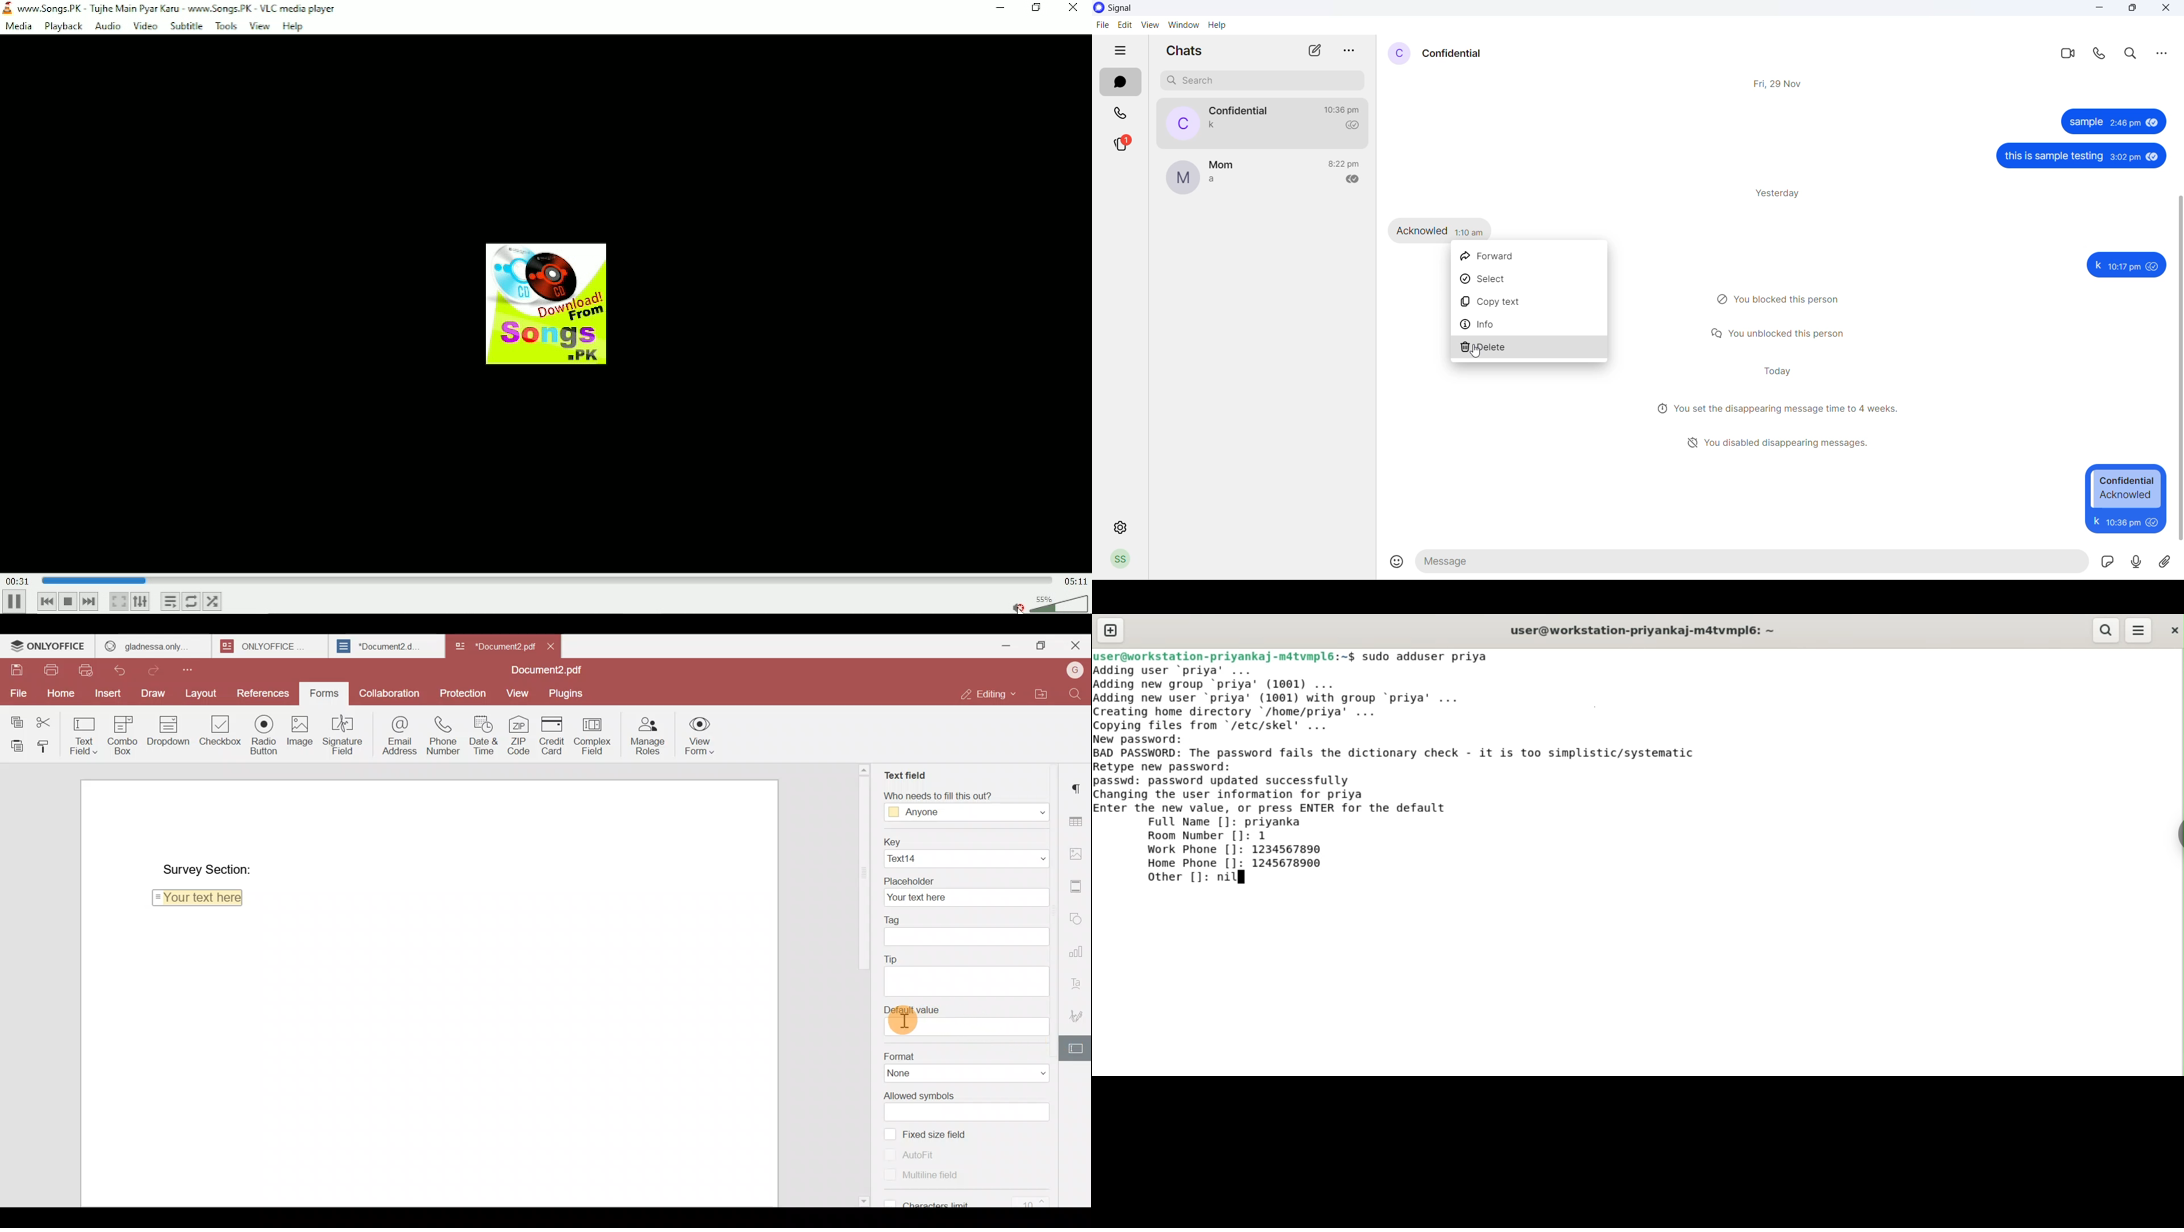 Image resolution: width=2184 pixels, height=1232 pixels. What do you see at coordinates (106, 26) in the screenshot?
I see `Audio` at bounding box center [106, 26].